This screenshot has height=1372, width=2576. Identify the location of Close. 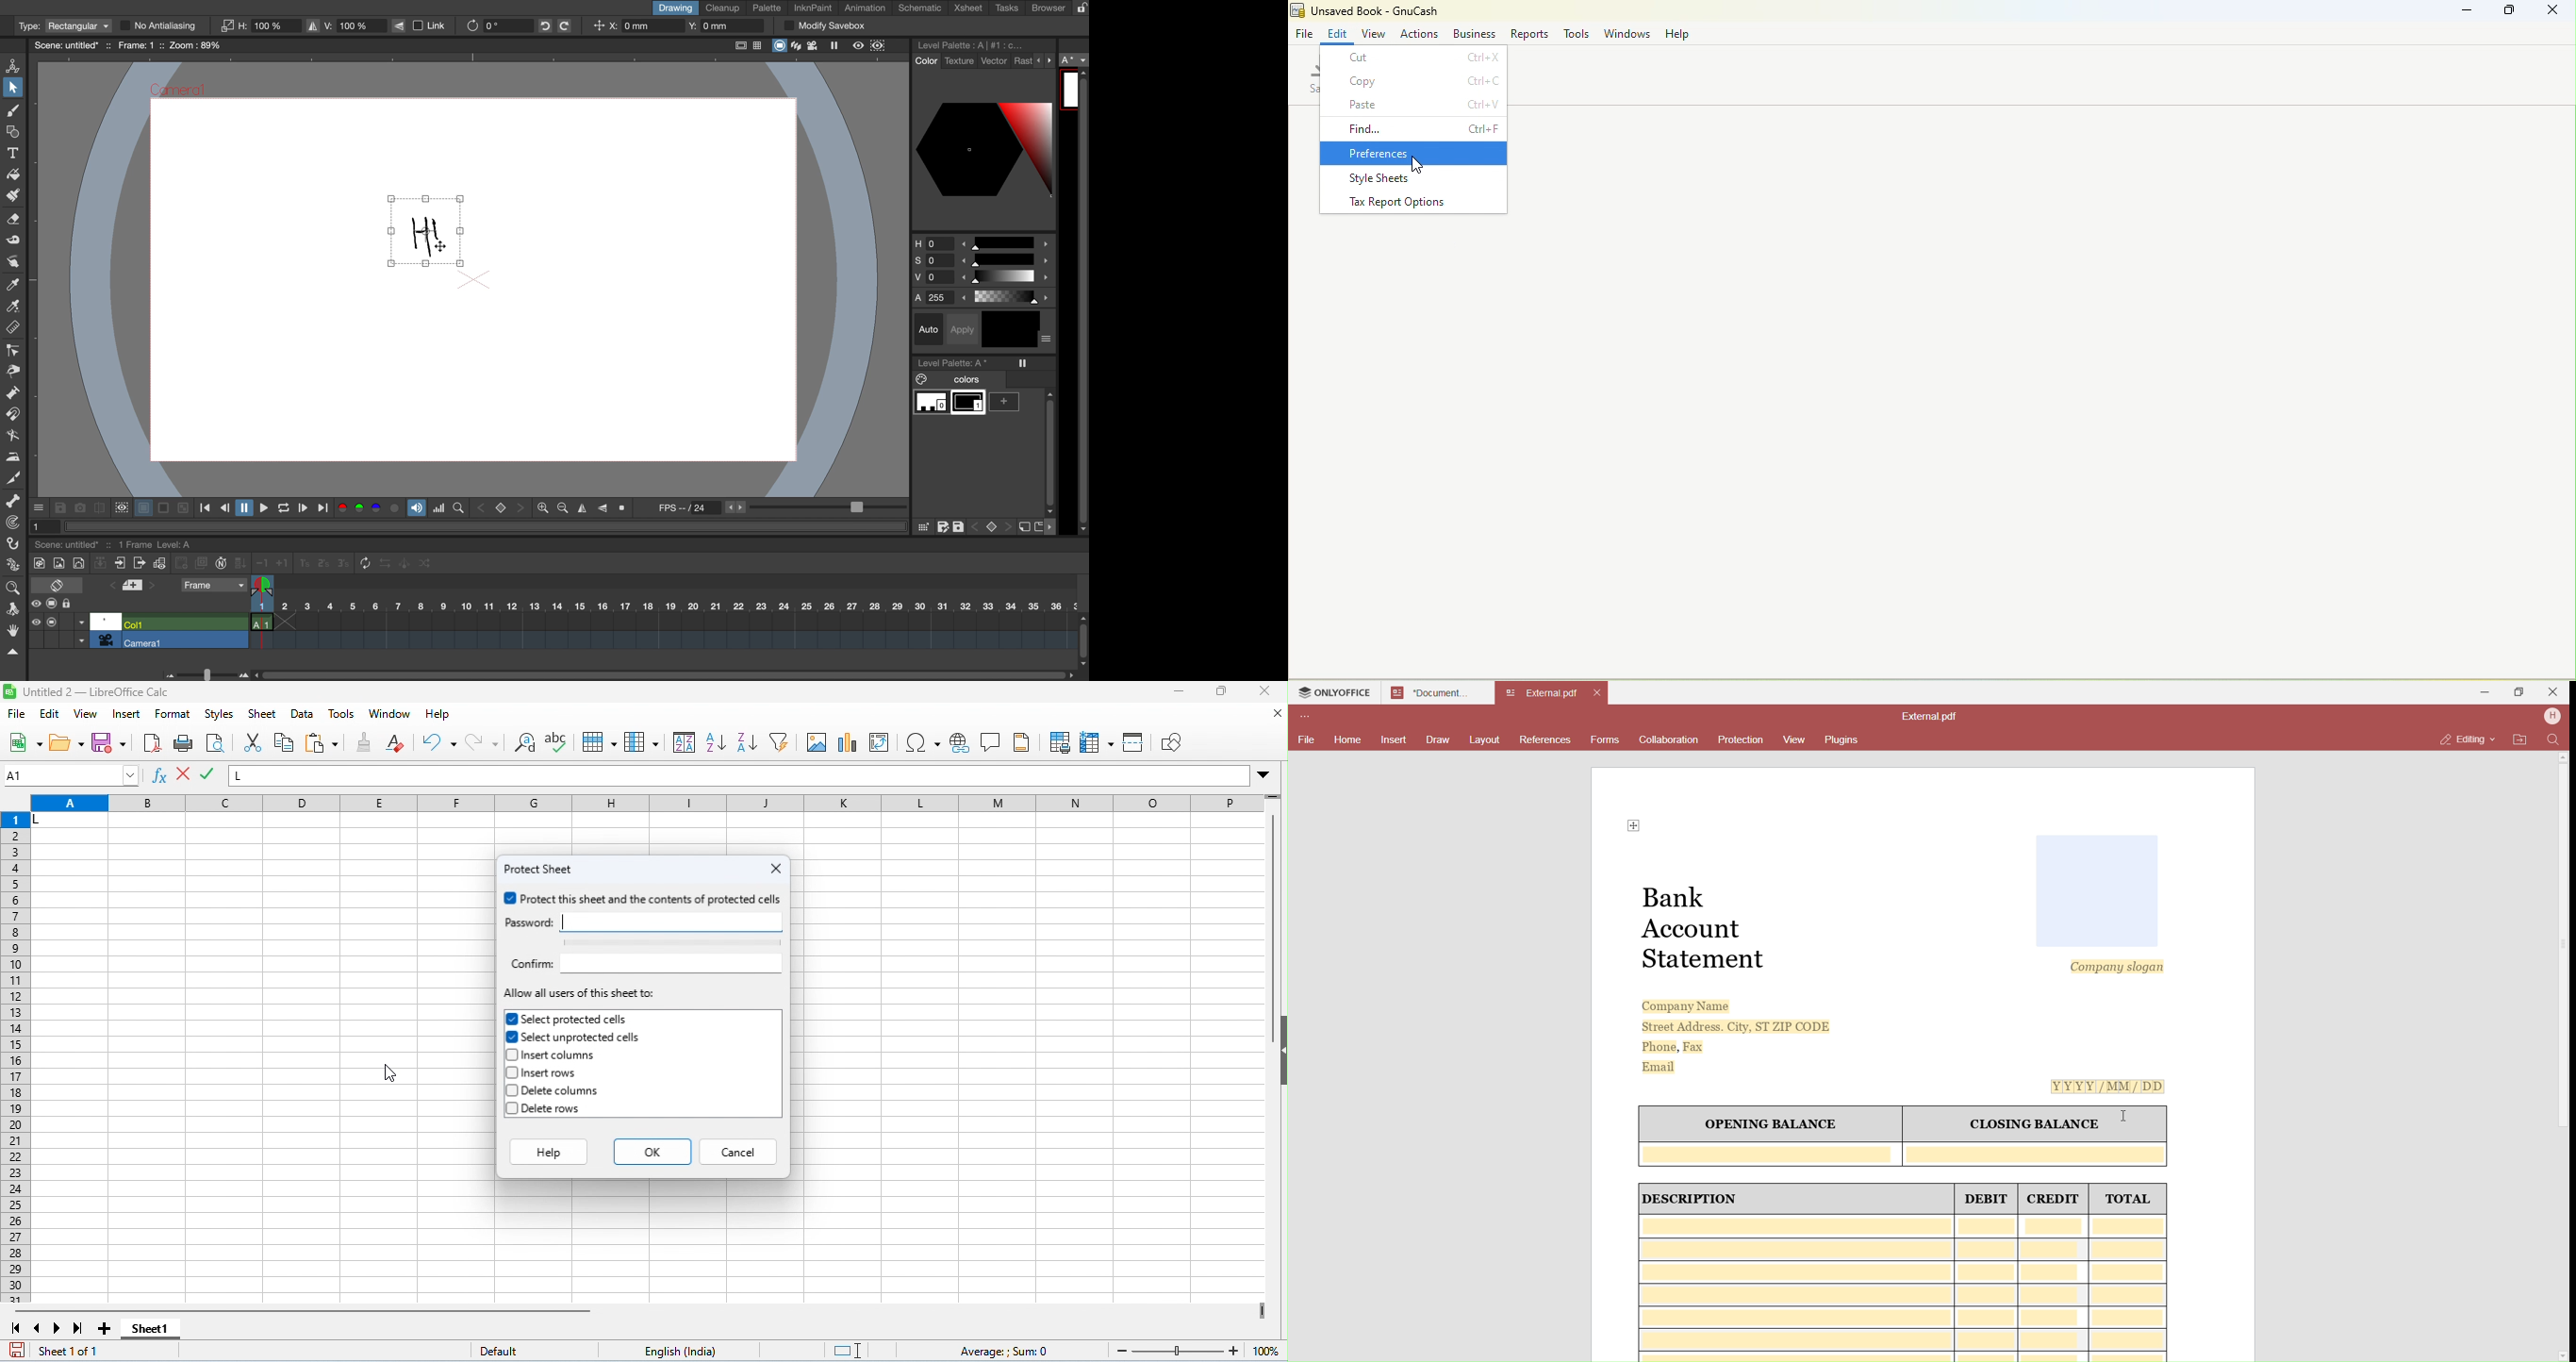
(2554, 691).